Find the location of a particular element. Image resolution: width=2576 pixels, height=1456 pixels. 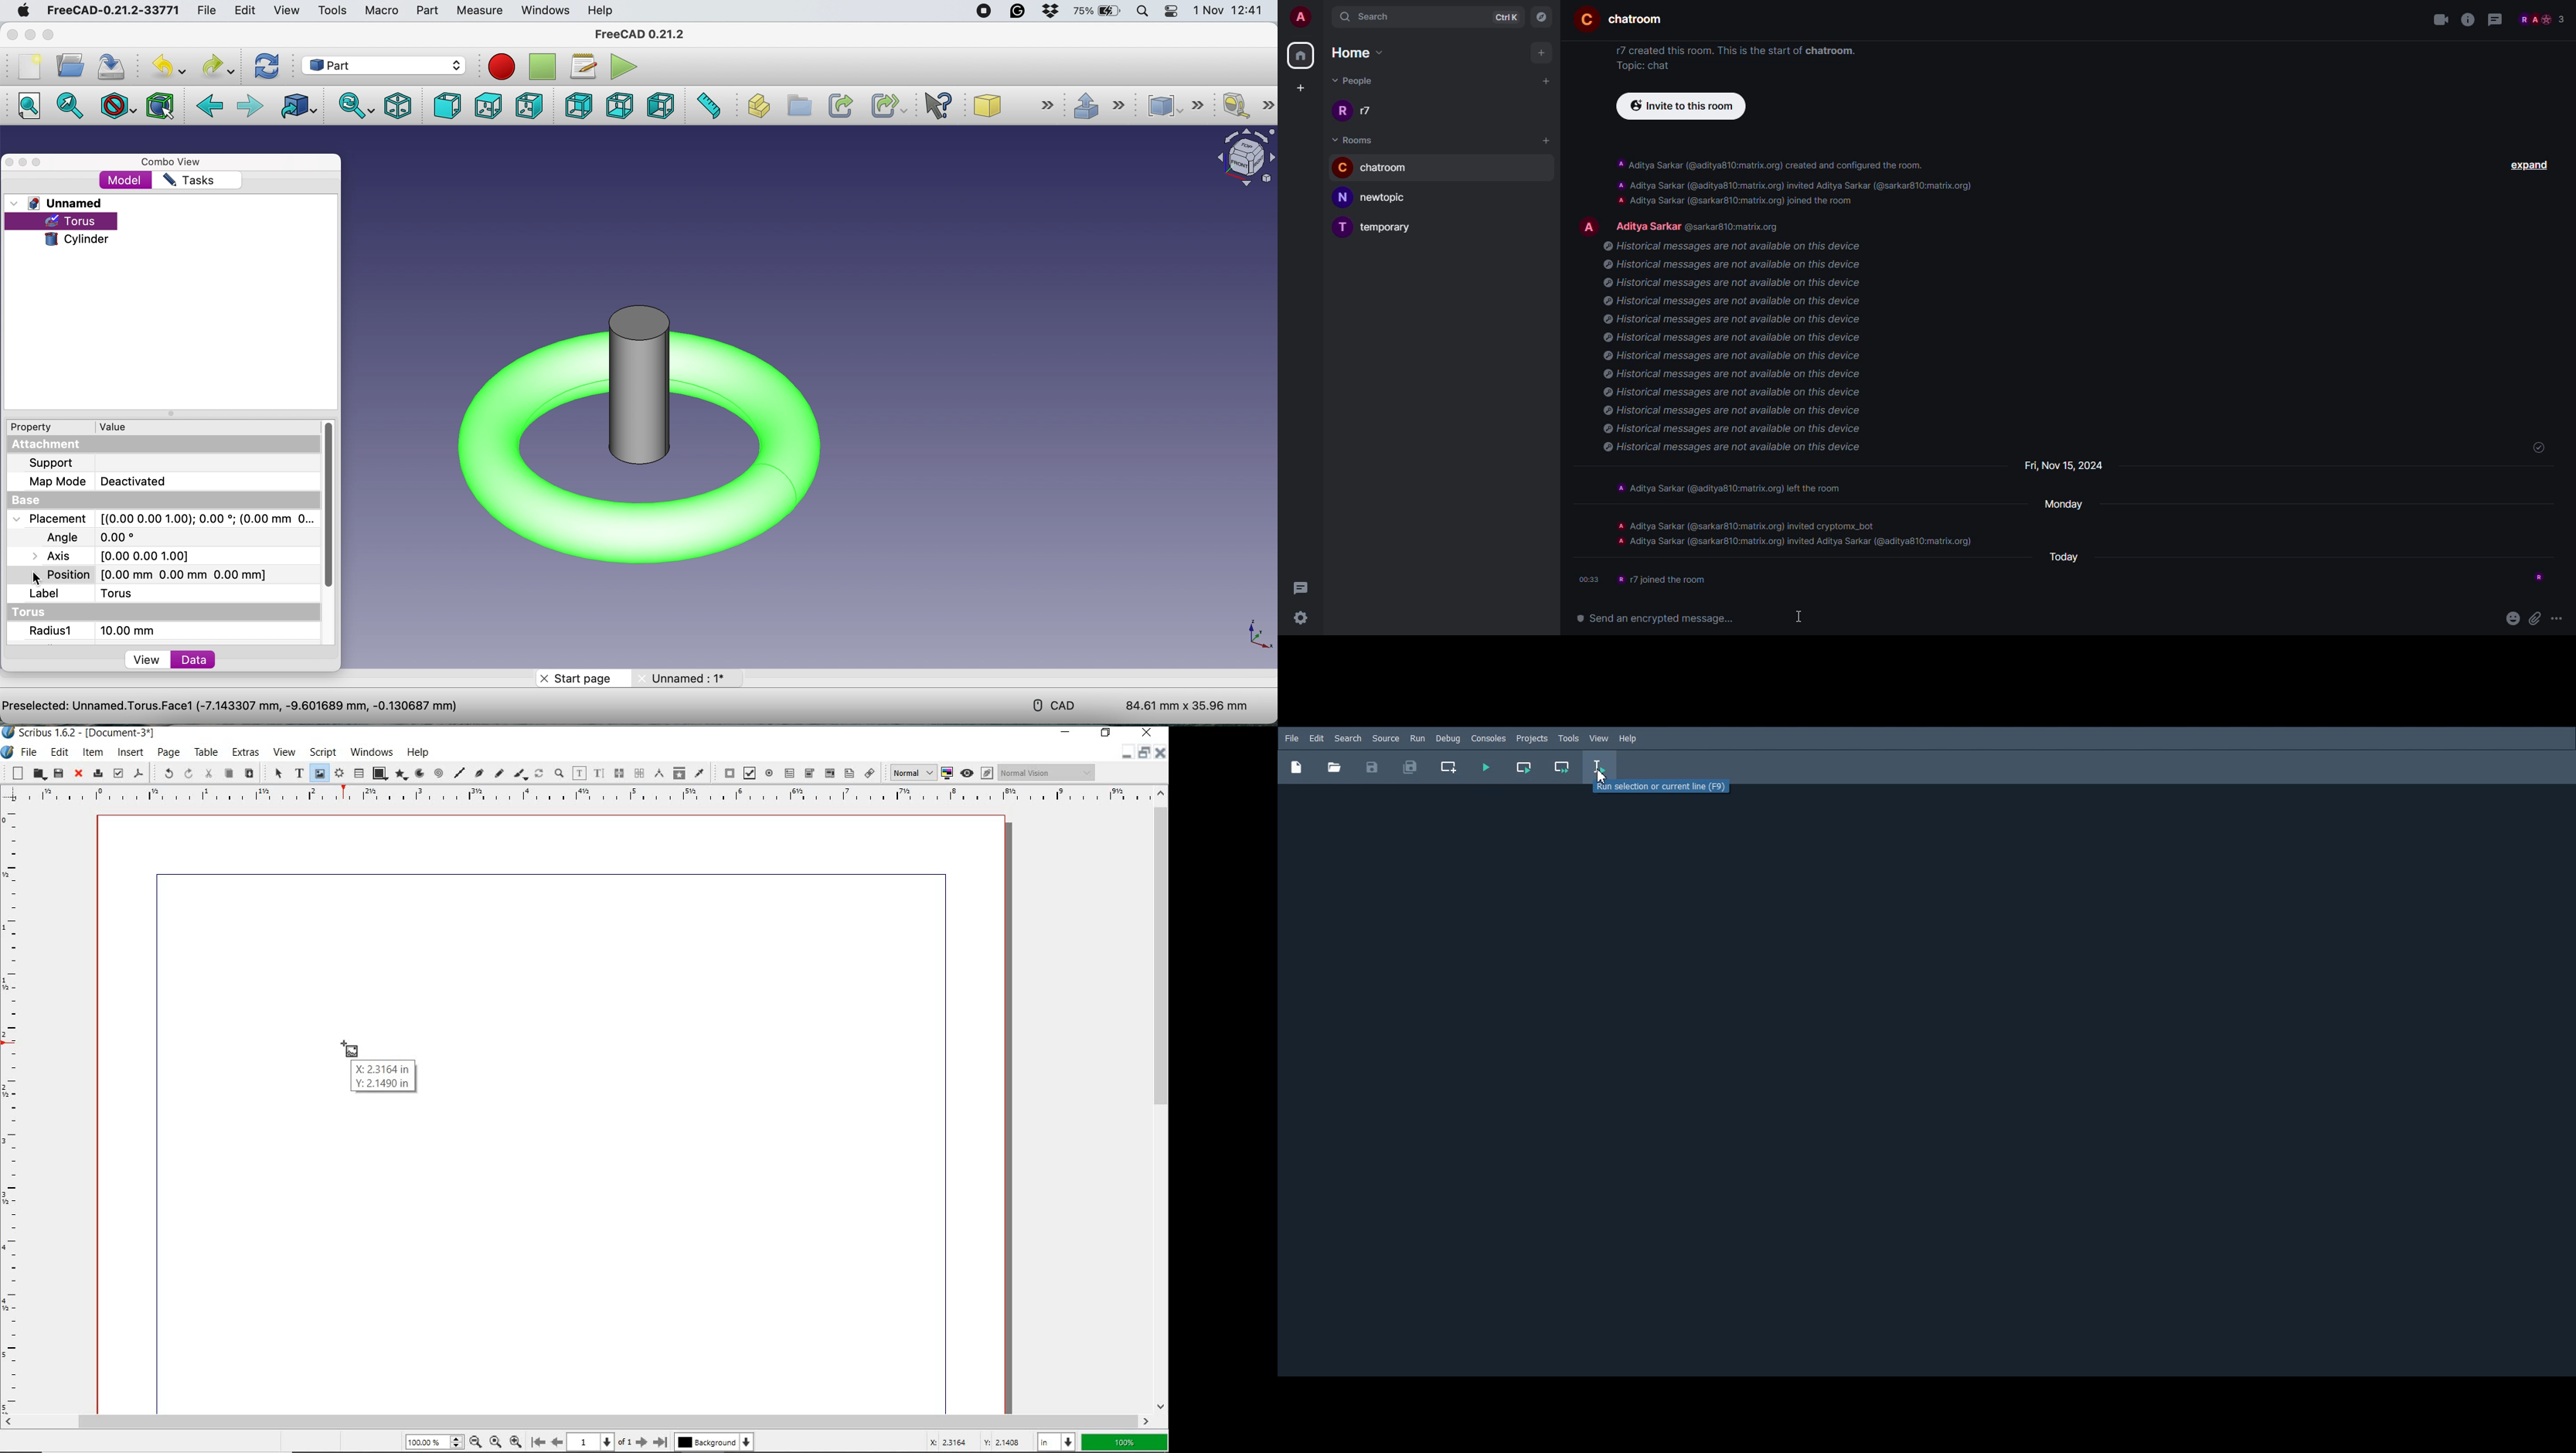

start page is located at coordinates (580, 678).